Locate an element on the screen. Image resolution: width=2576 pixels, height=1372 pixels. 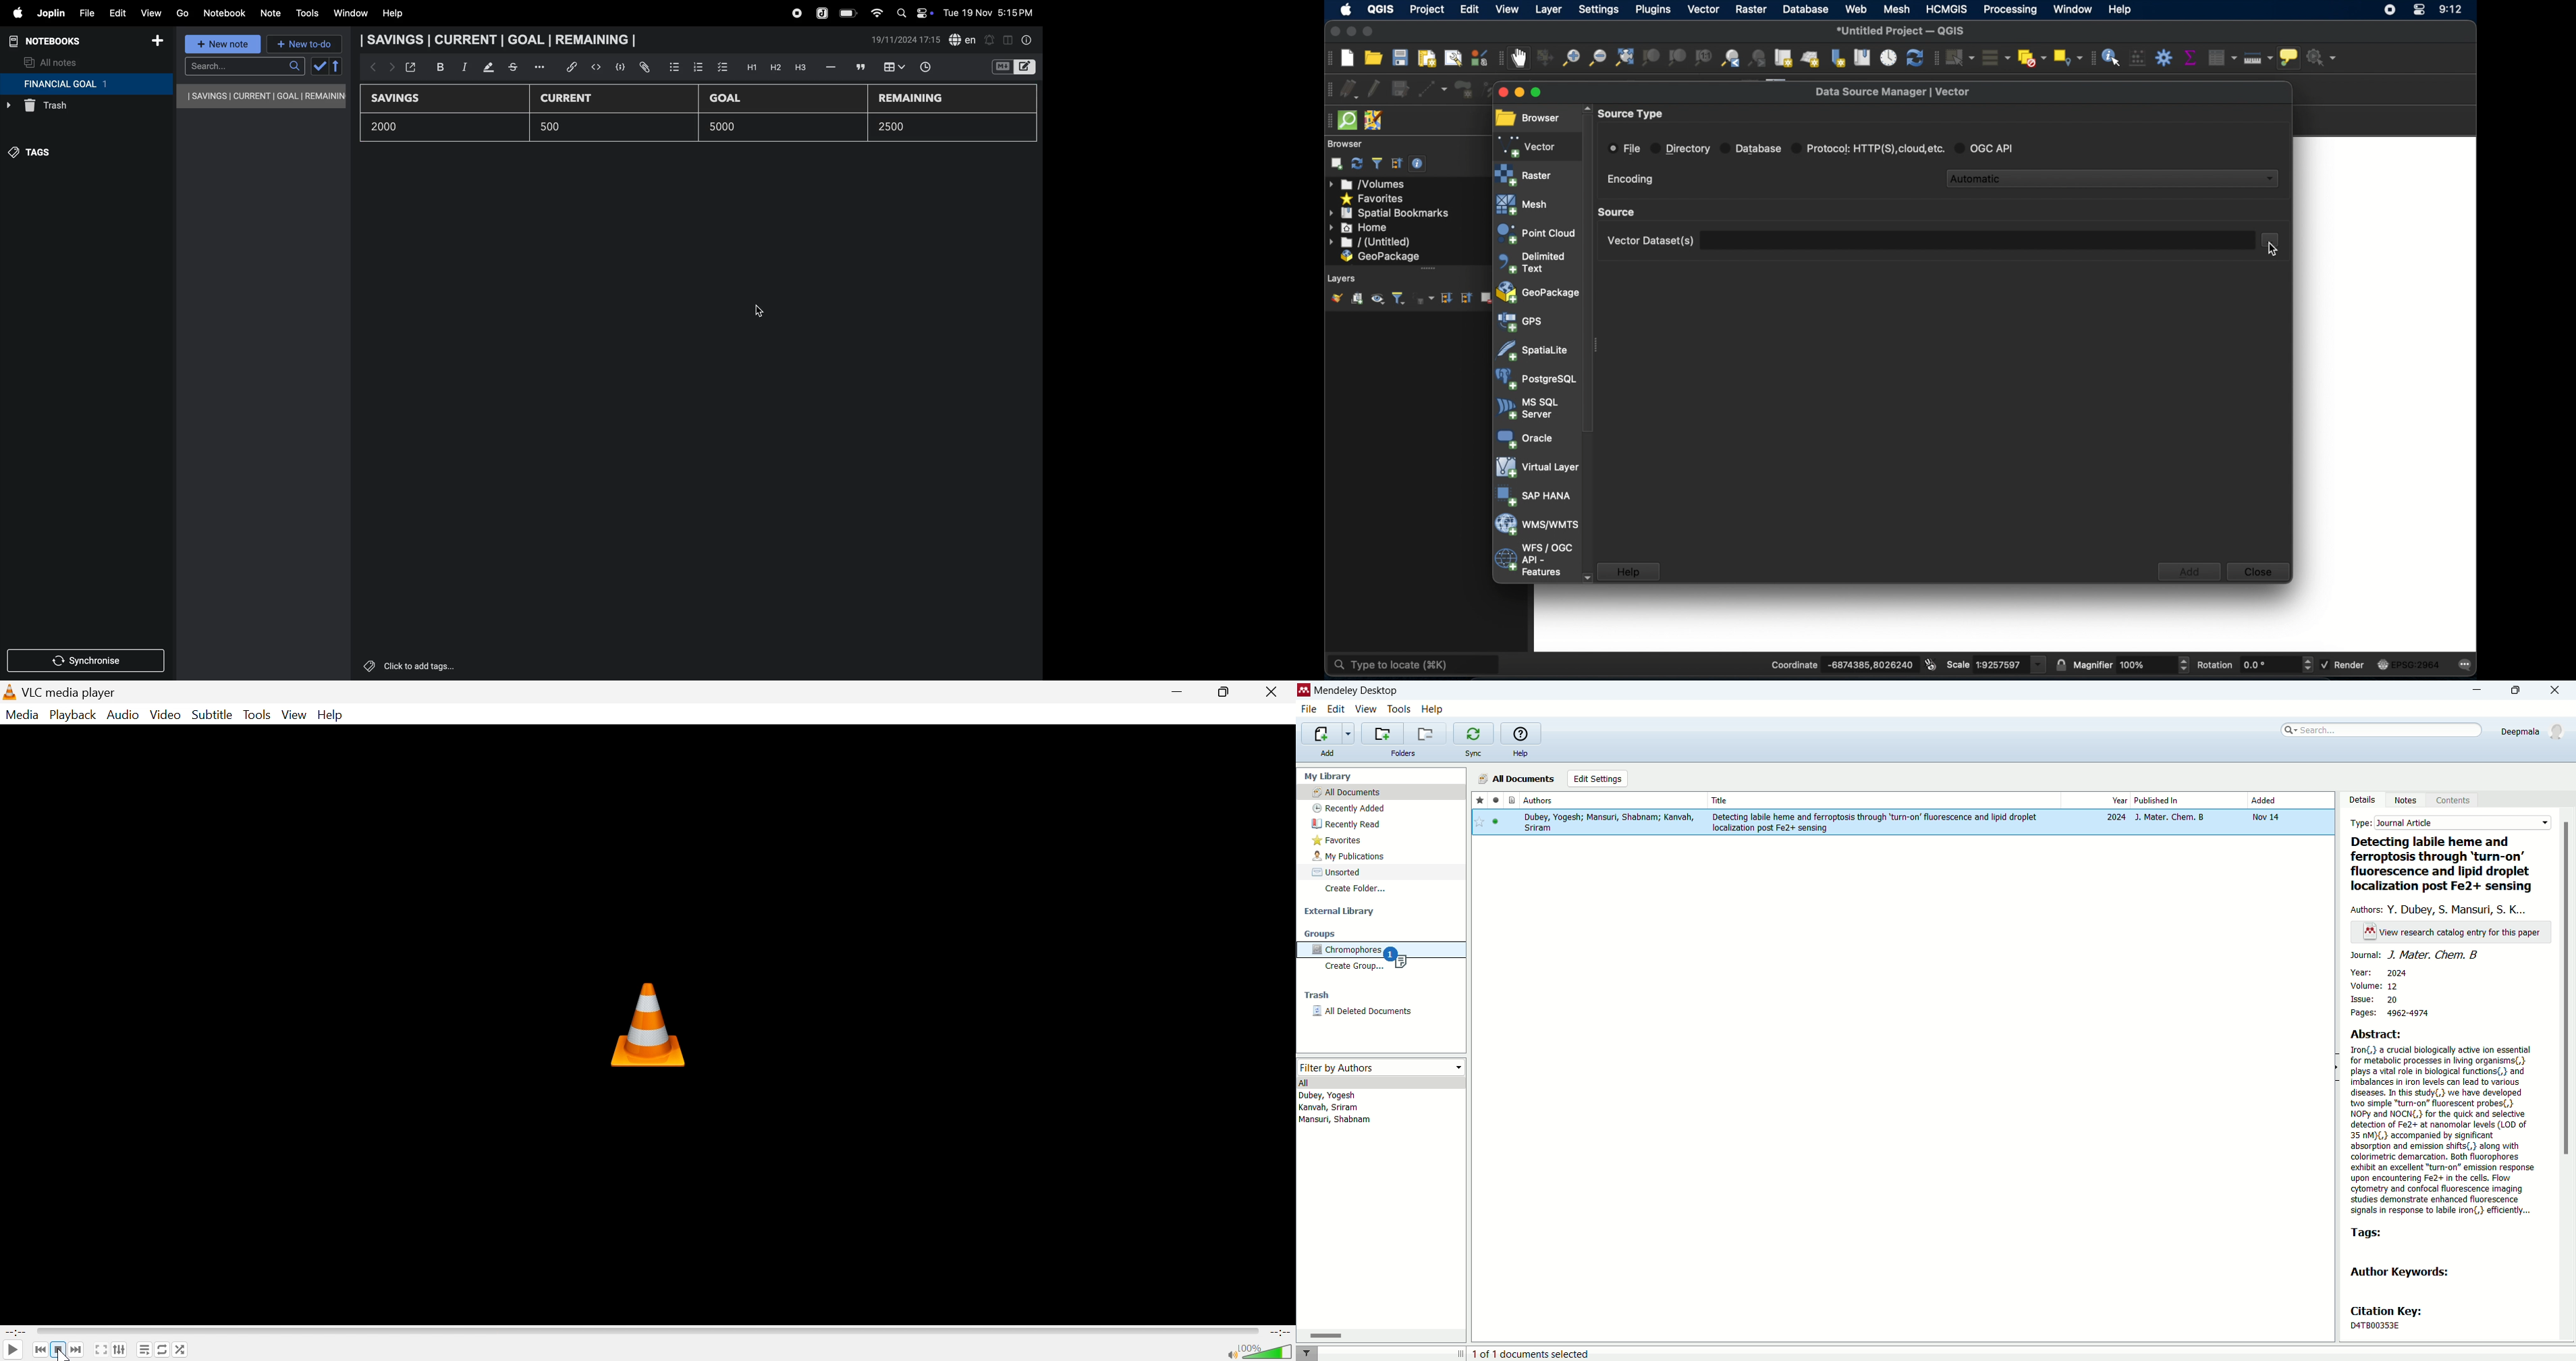
filter by authors is located at coordinates (1382, 1068).